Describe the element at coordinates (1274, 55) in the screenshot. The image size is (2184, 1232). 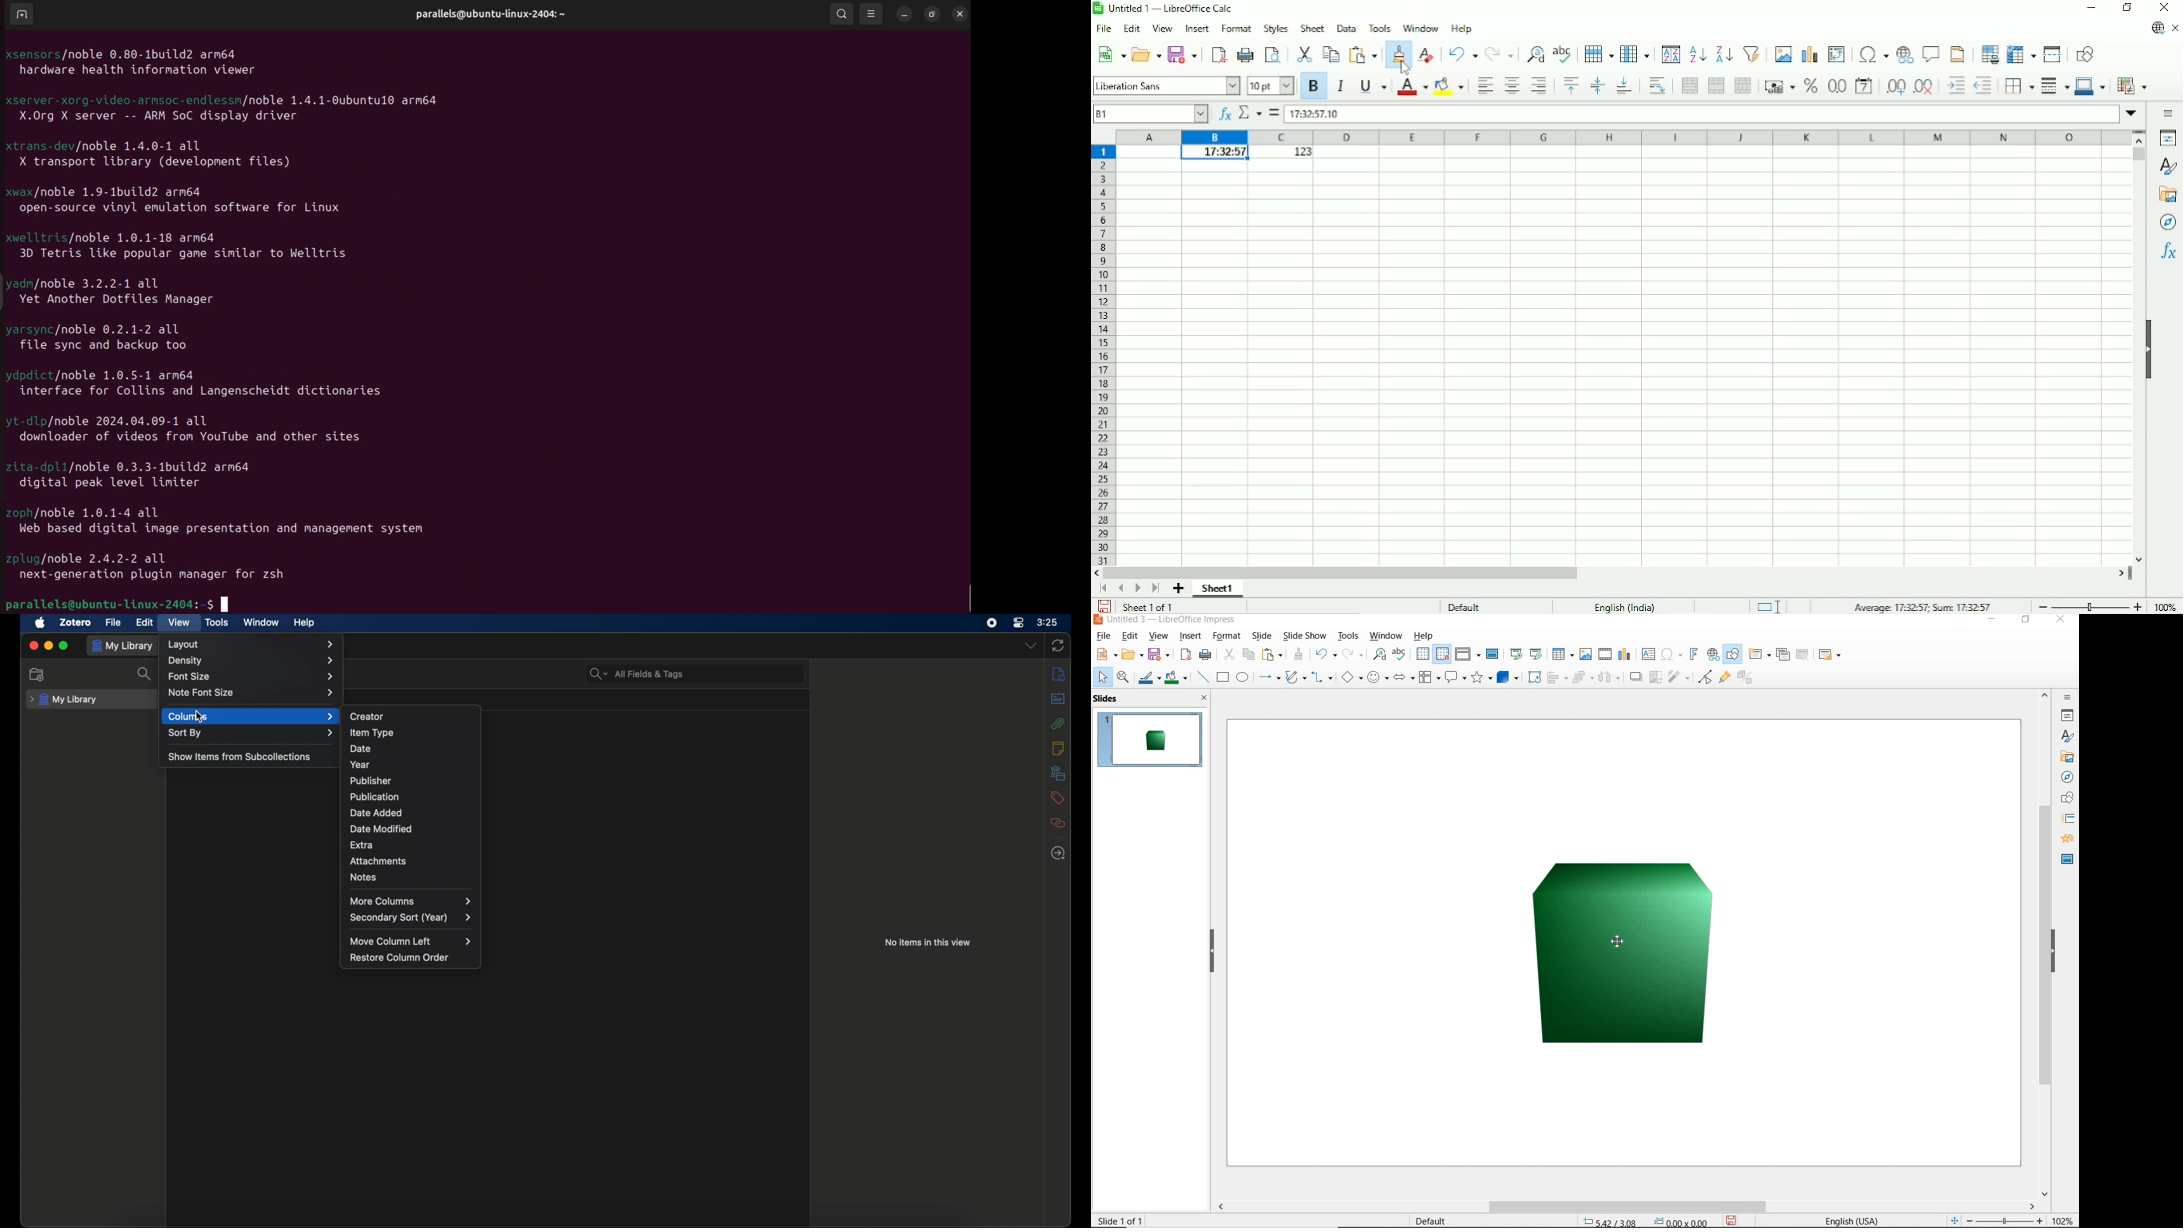
I see `Toggle print preview` at that location.